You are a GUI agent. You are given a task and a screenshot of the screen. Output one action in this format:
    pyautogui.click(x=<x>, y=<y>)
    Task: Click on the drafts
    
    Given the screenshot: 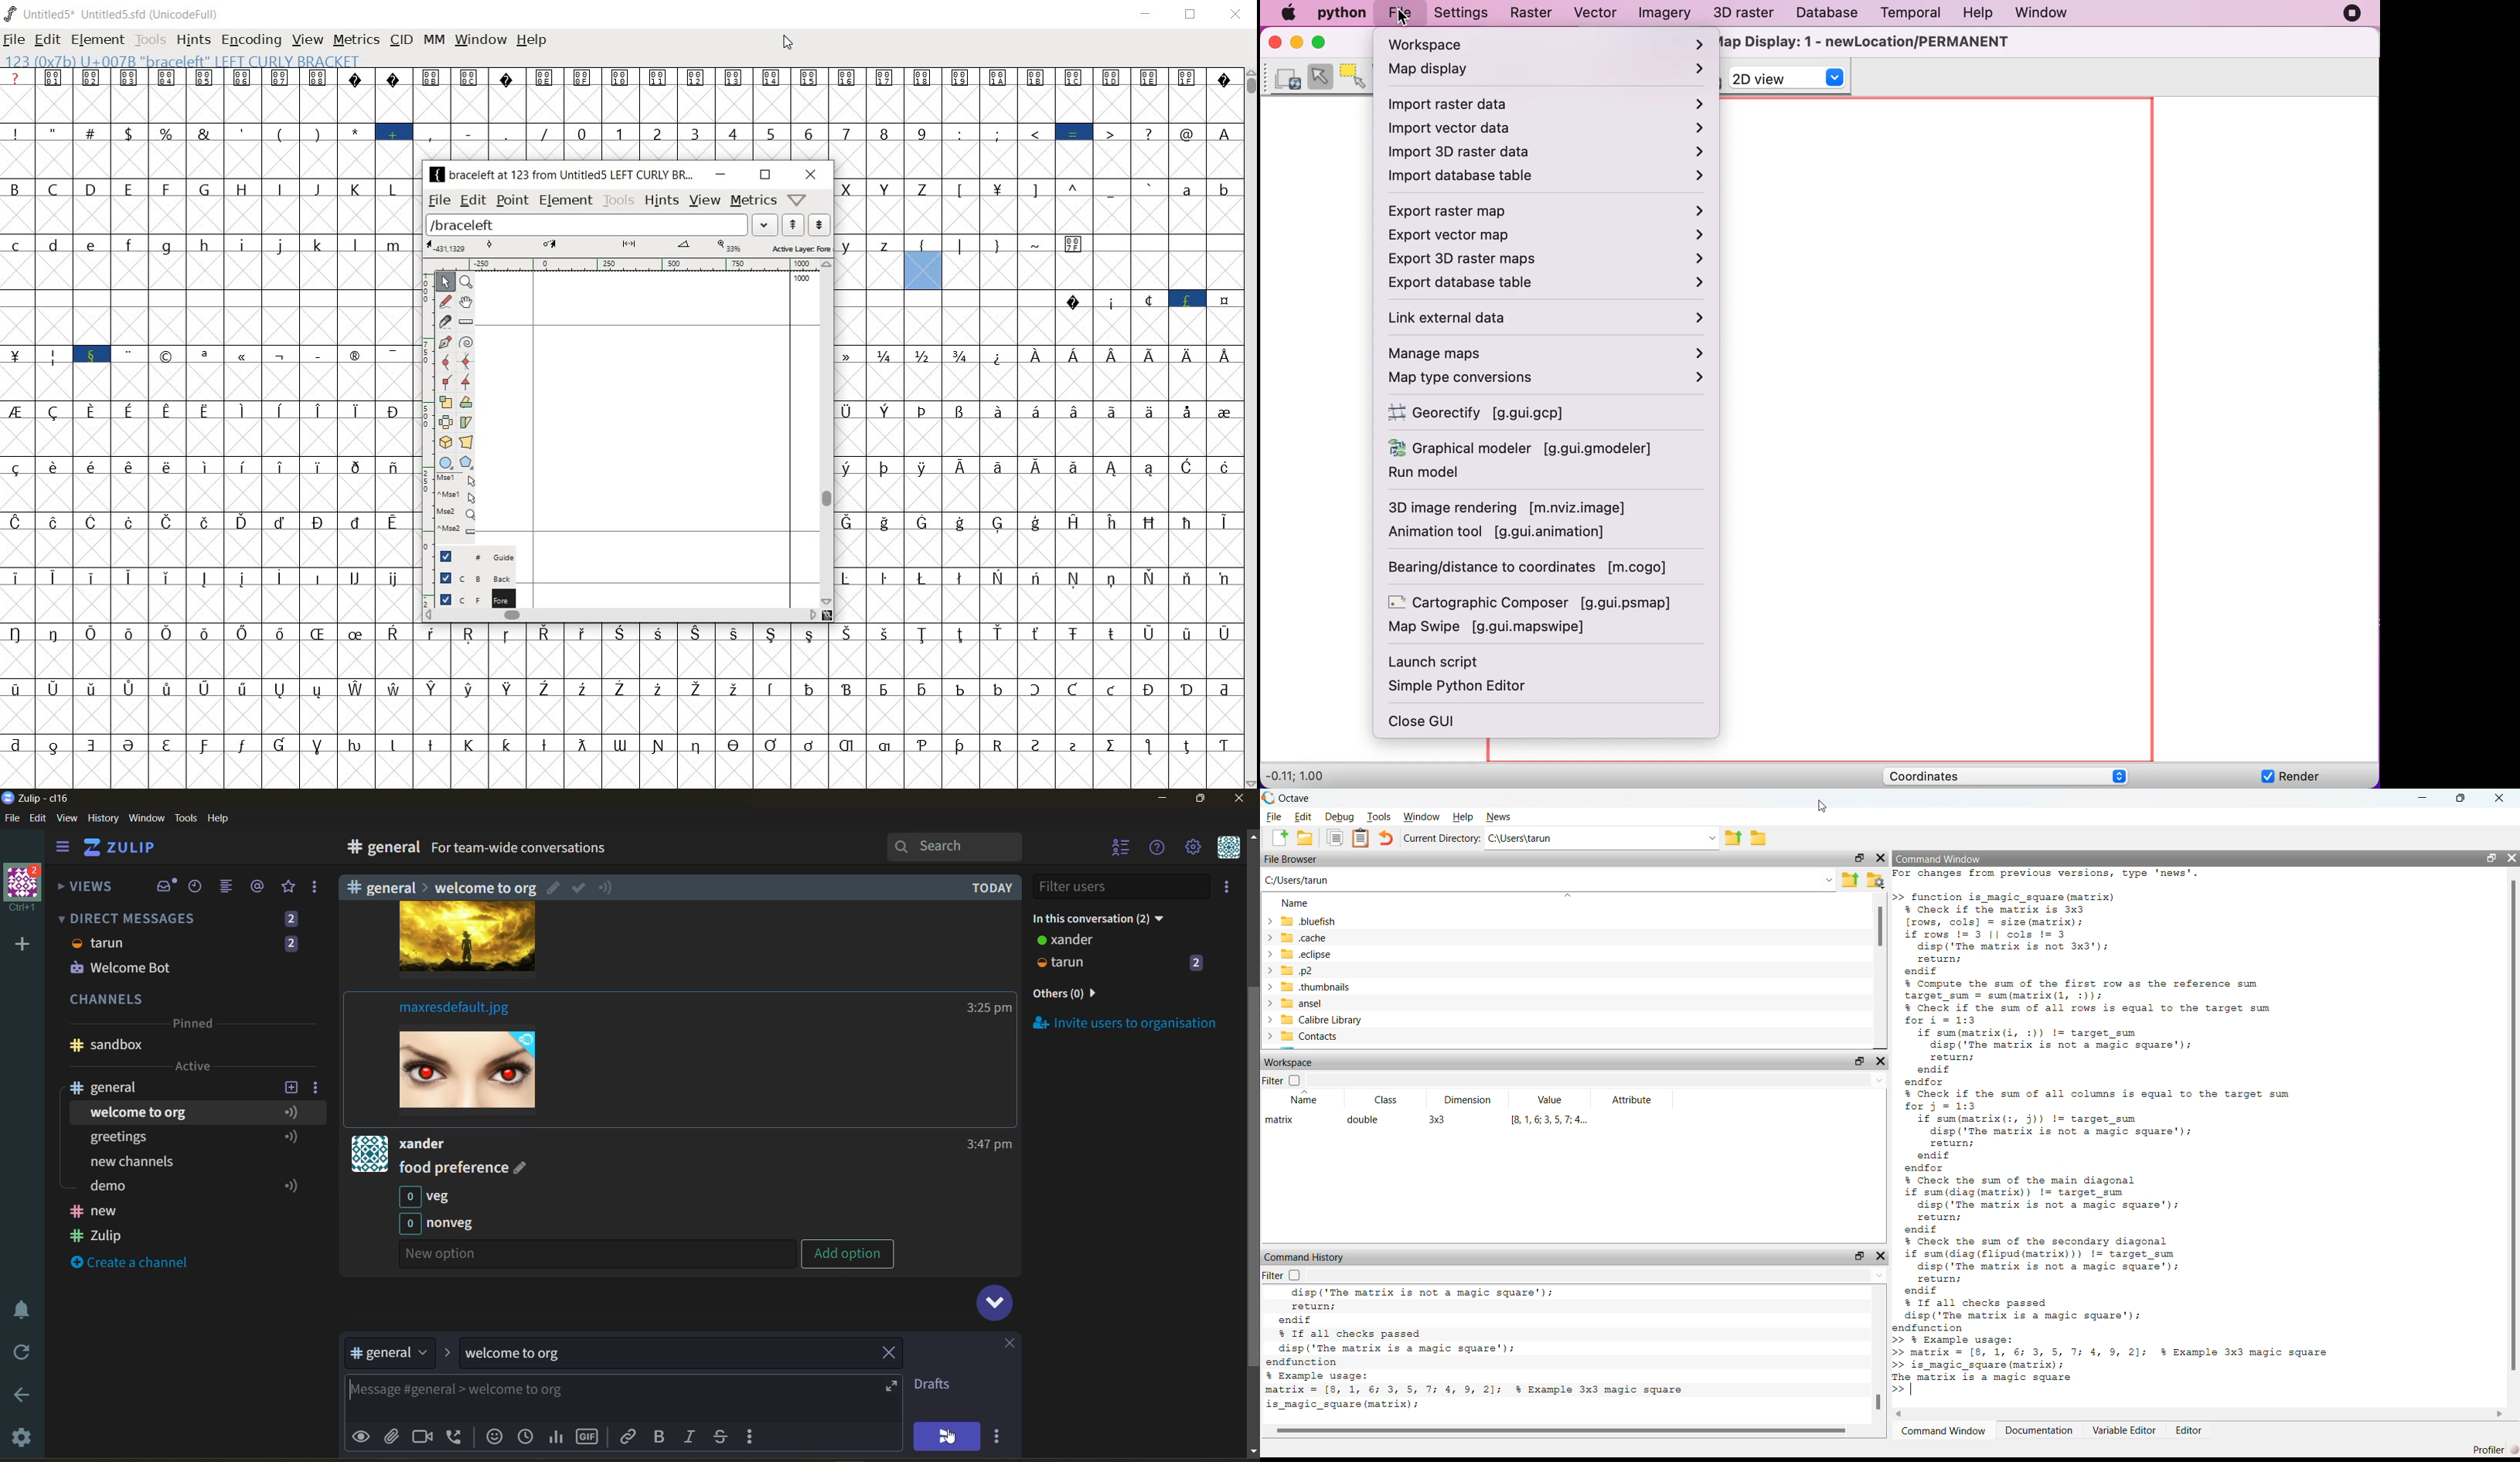 What is the action you would take?
    pyautogui.click(x=934, y=1385)
    